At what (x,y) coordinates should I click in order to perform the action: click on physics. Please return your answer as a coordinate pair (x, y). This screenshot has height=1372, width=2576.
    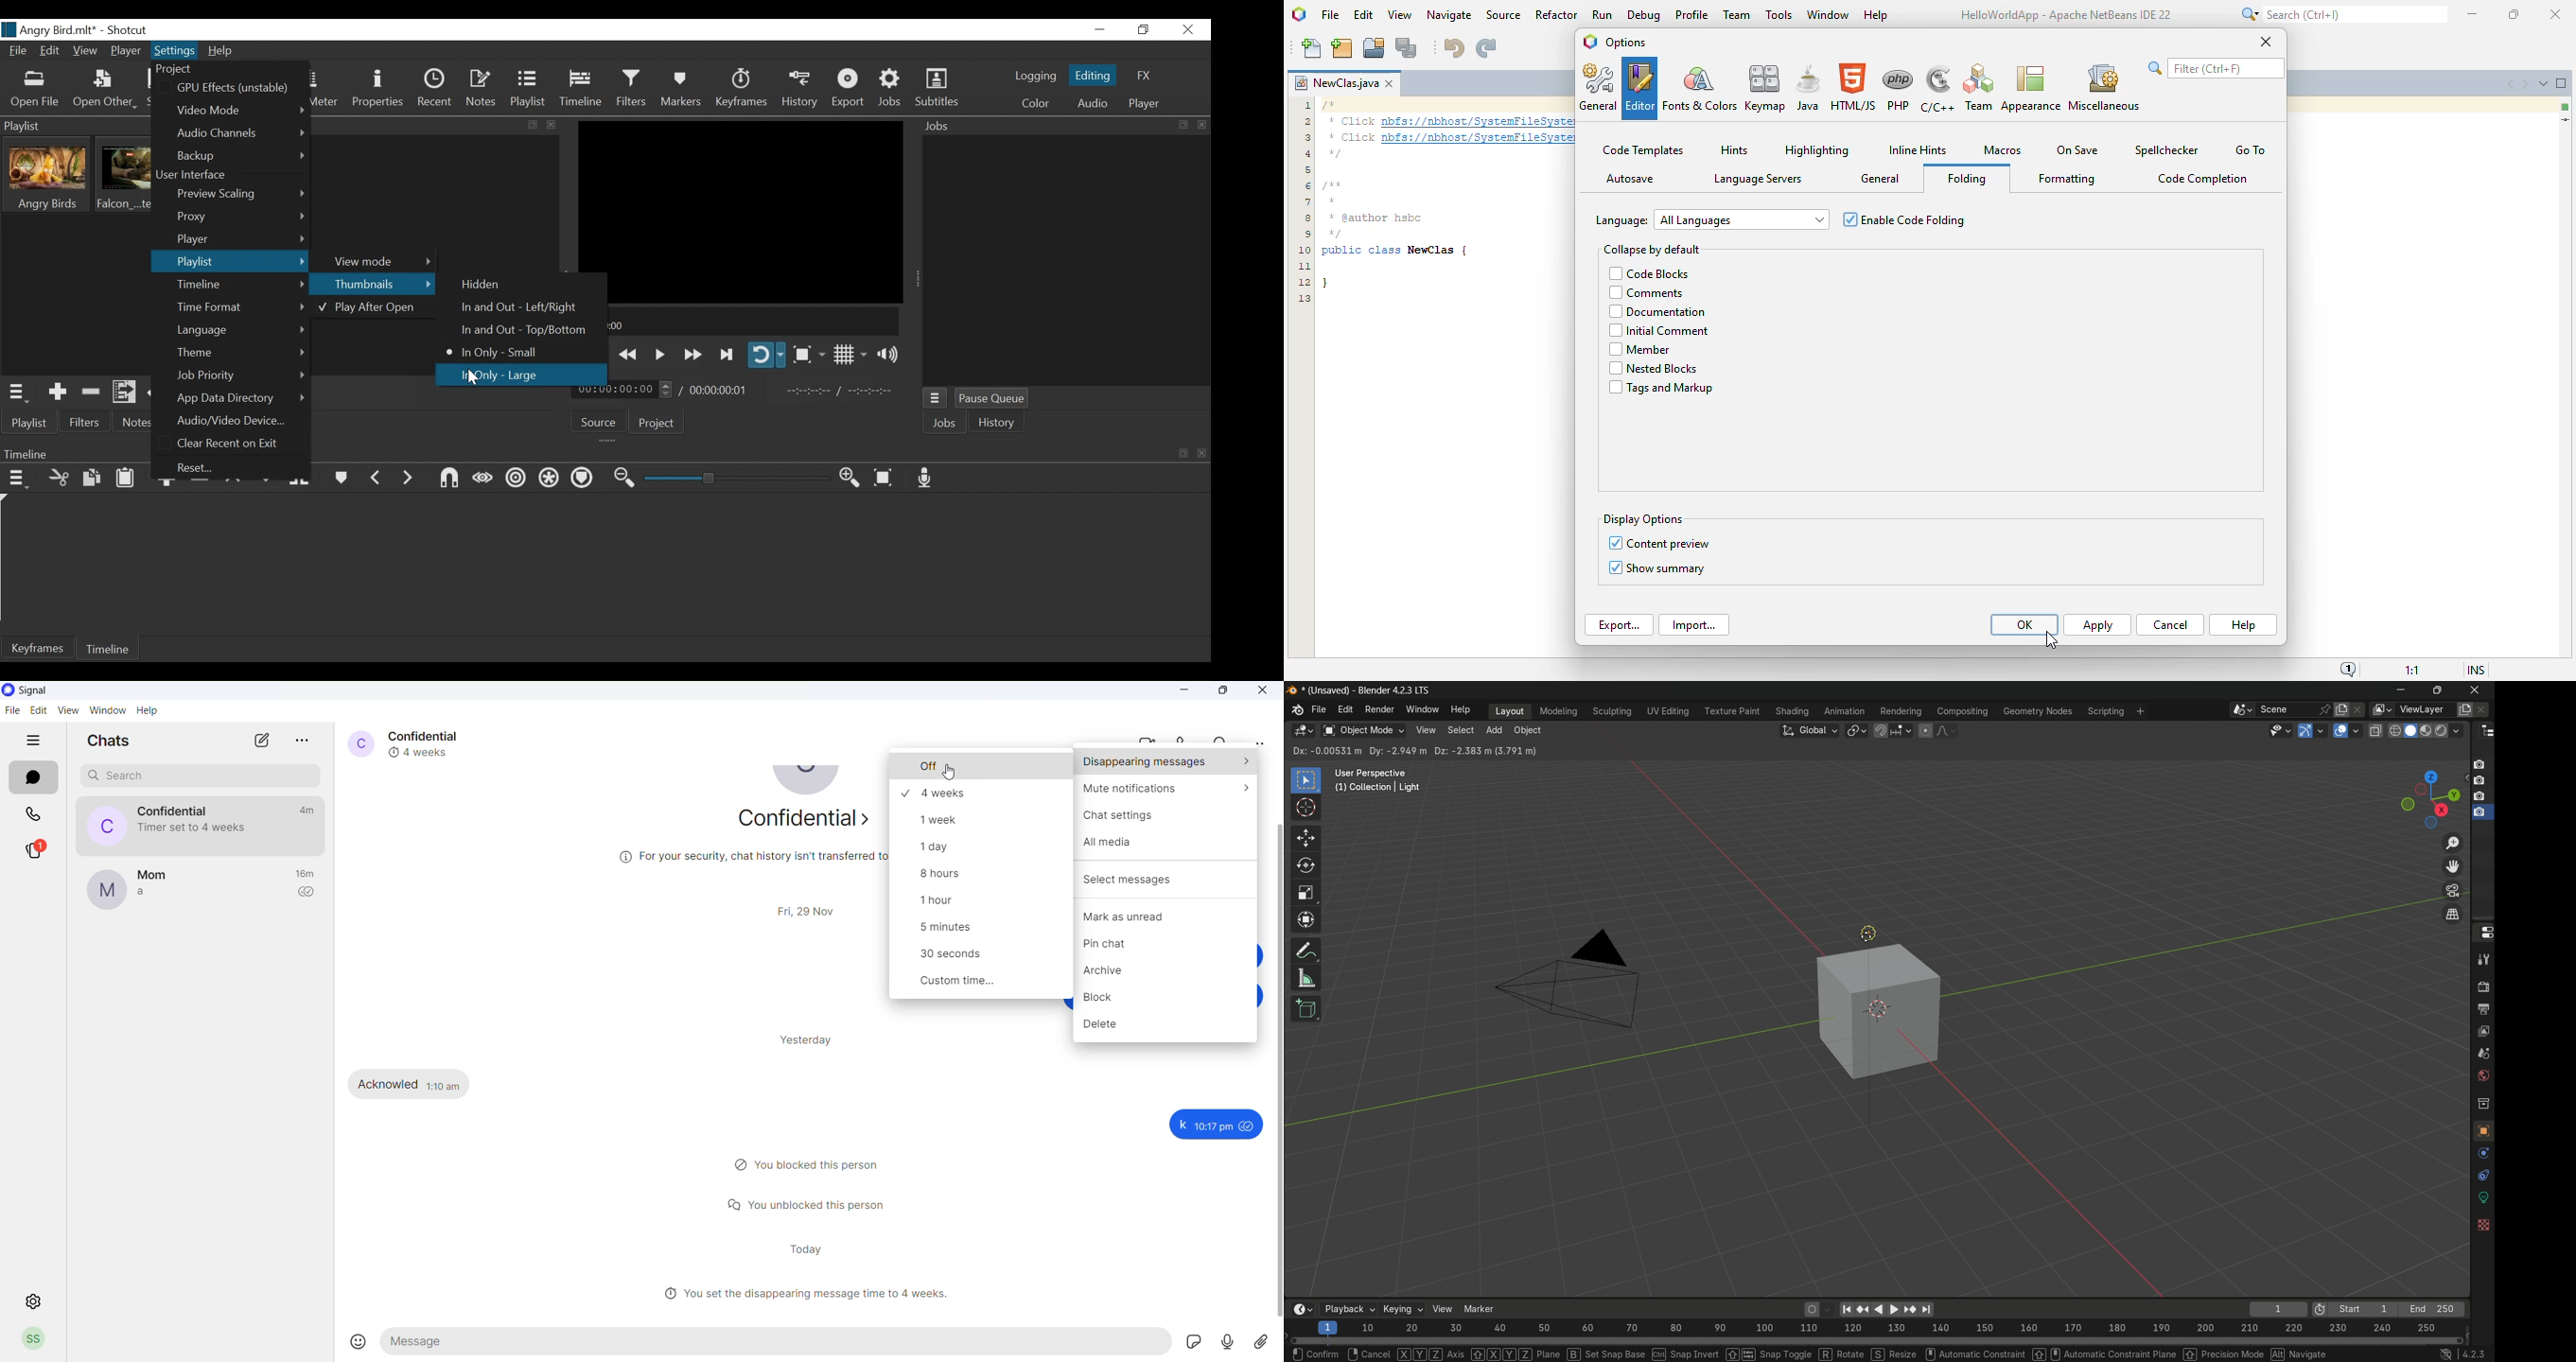
    Looking at the image, I should click on (2481, 1199).